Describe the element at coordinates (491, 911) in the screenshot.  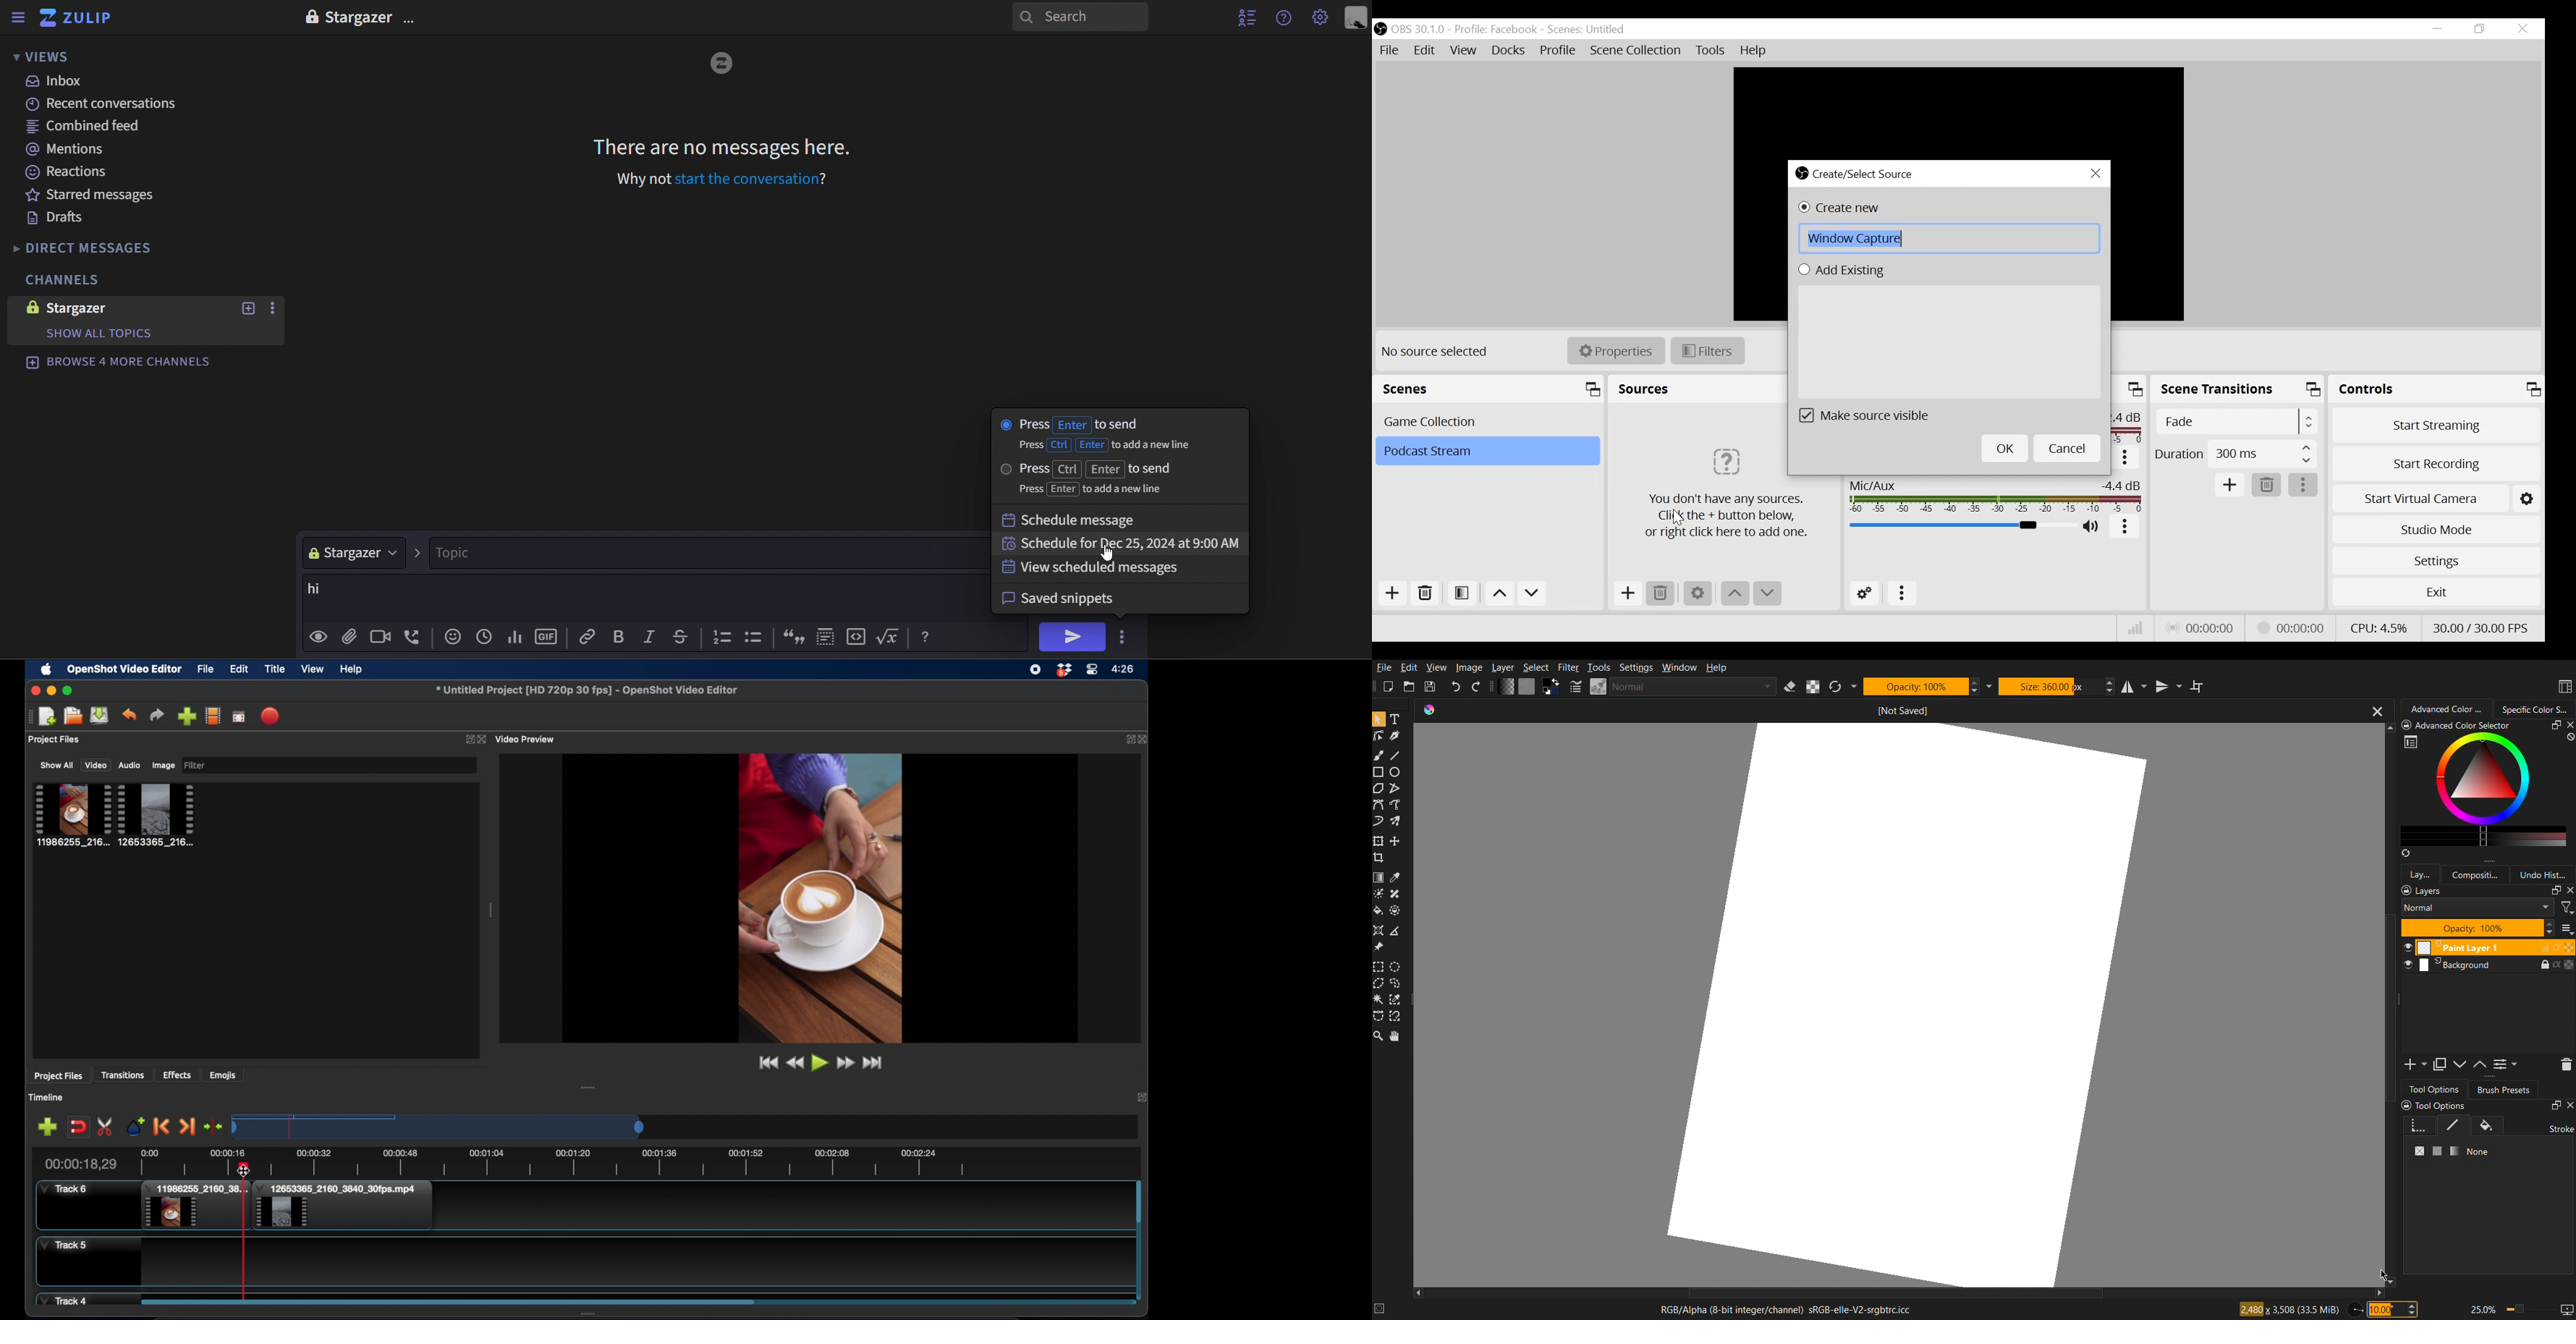
I see `drag handle` at that location.